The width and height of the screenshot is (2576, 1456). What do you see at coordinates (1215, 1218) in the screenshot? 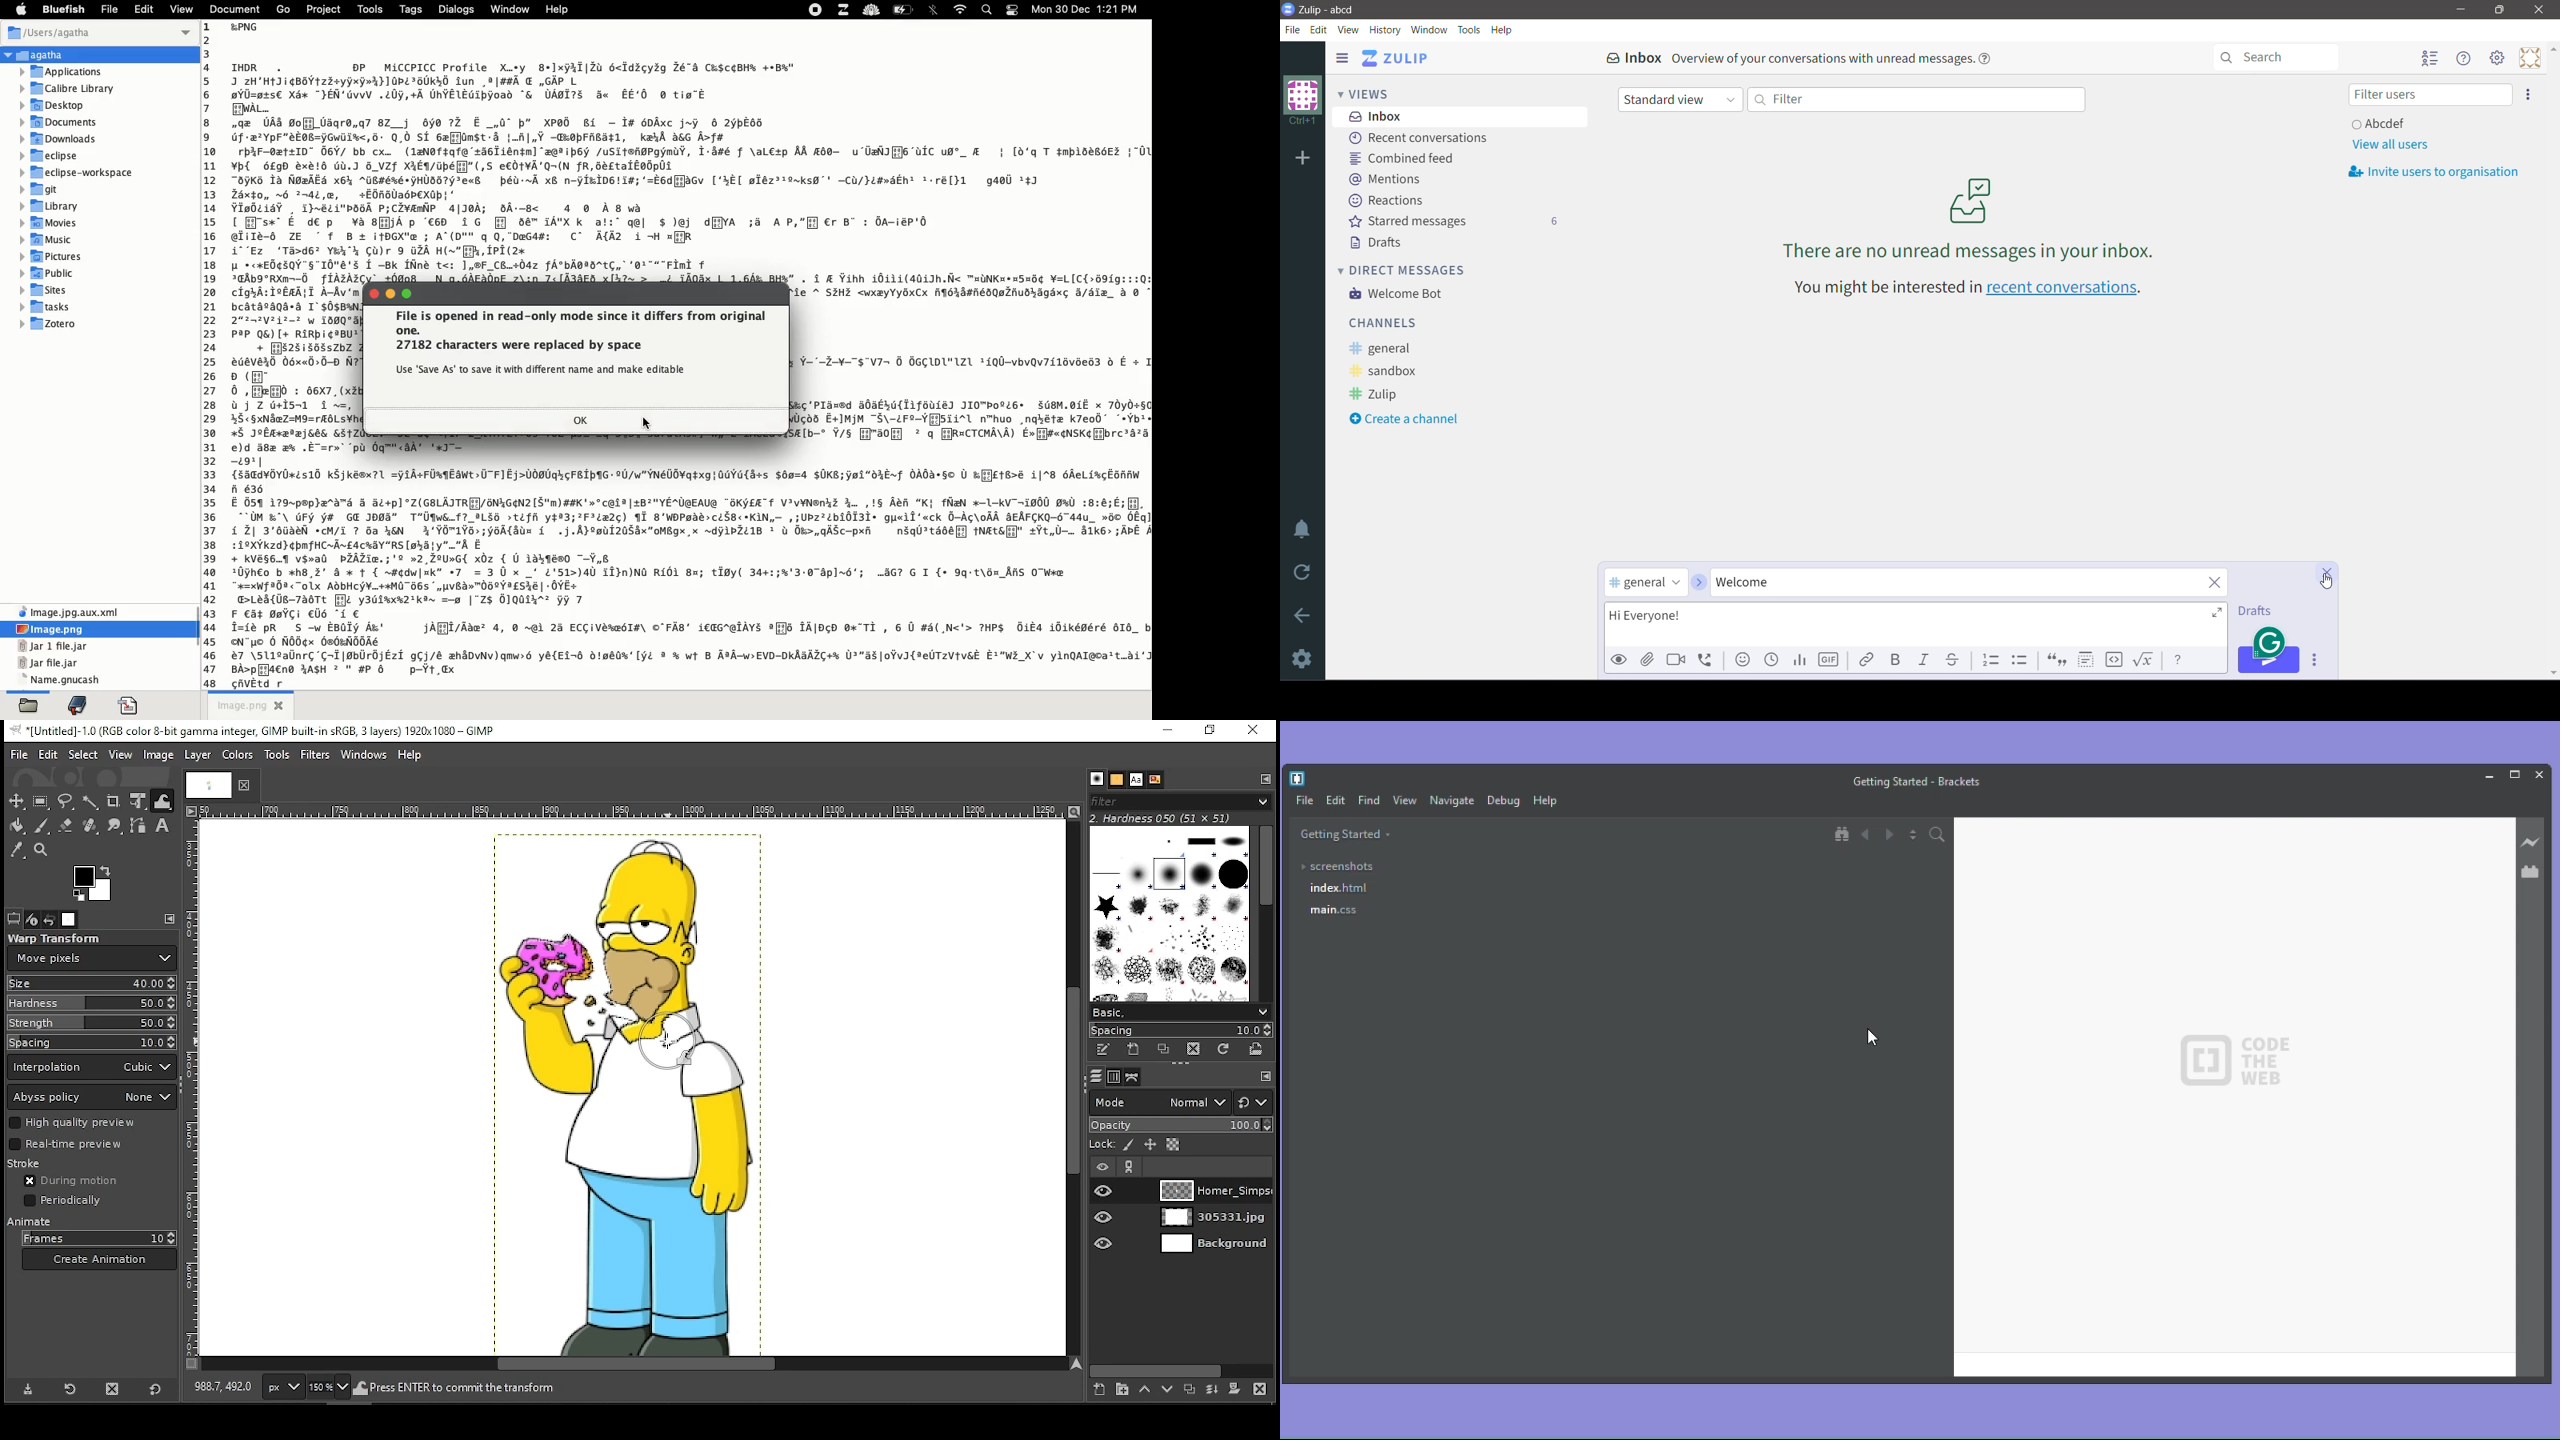
I see `layer 2` at bounding box center [1215, 1218].